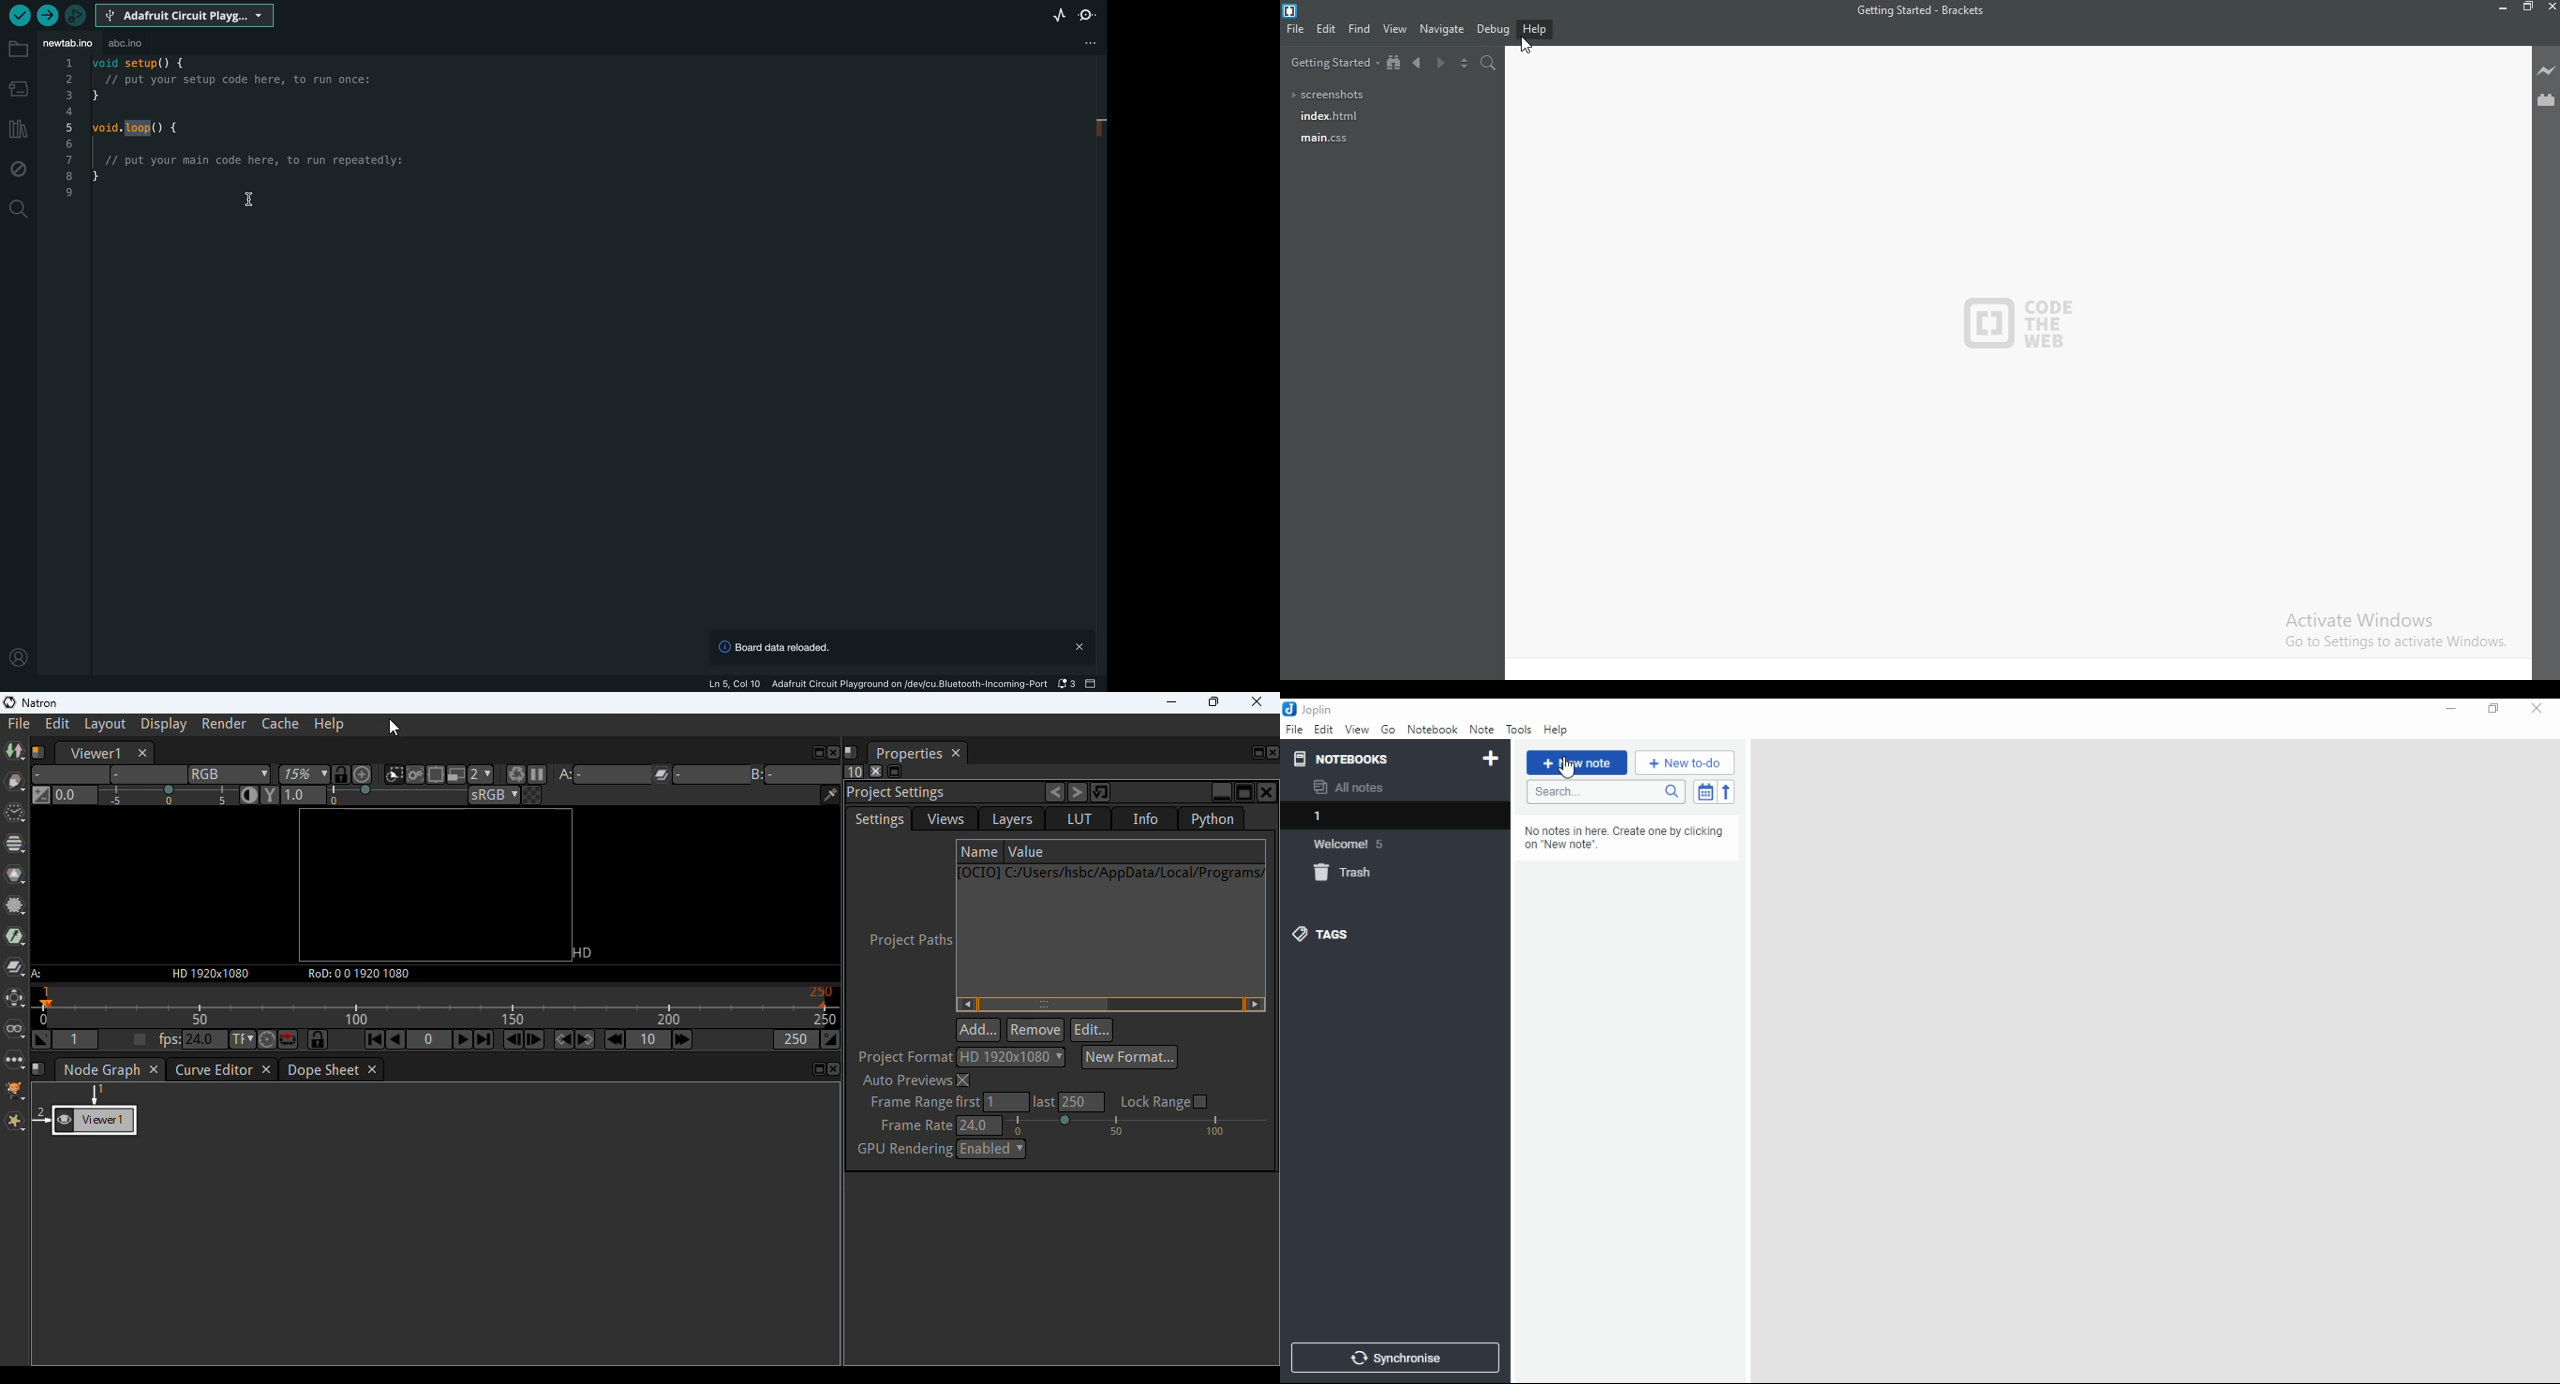  What do you see at coordinates (1361, 28) in the screenshot?
I see `Find` at bounding box center [1361, 28].